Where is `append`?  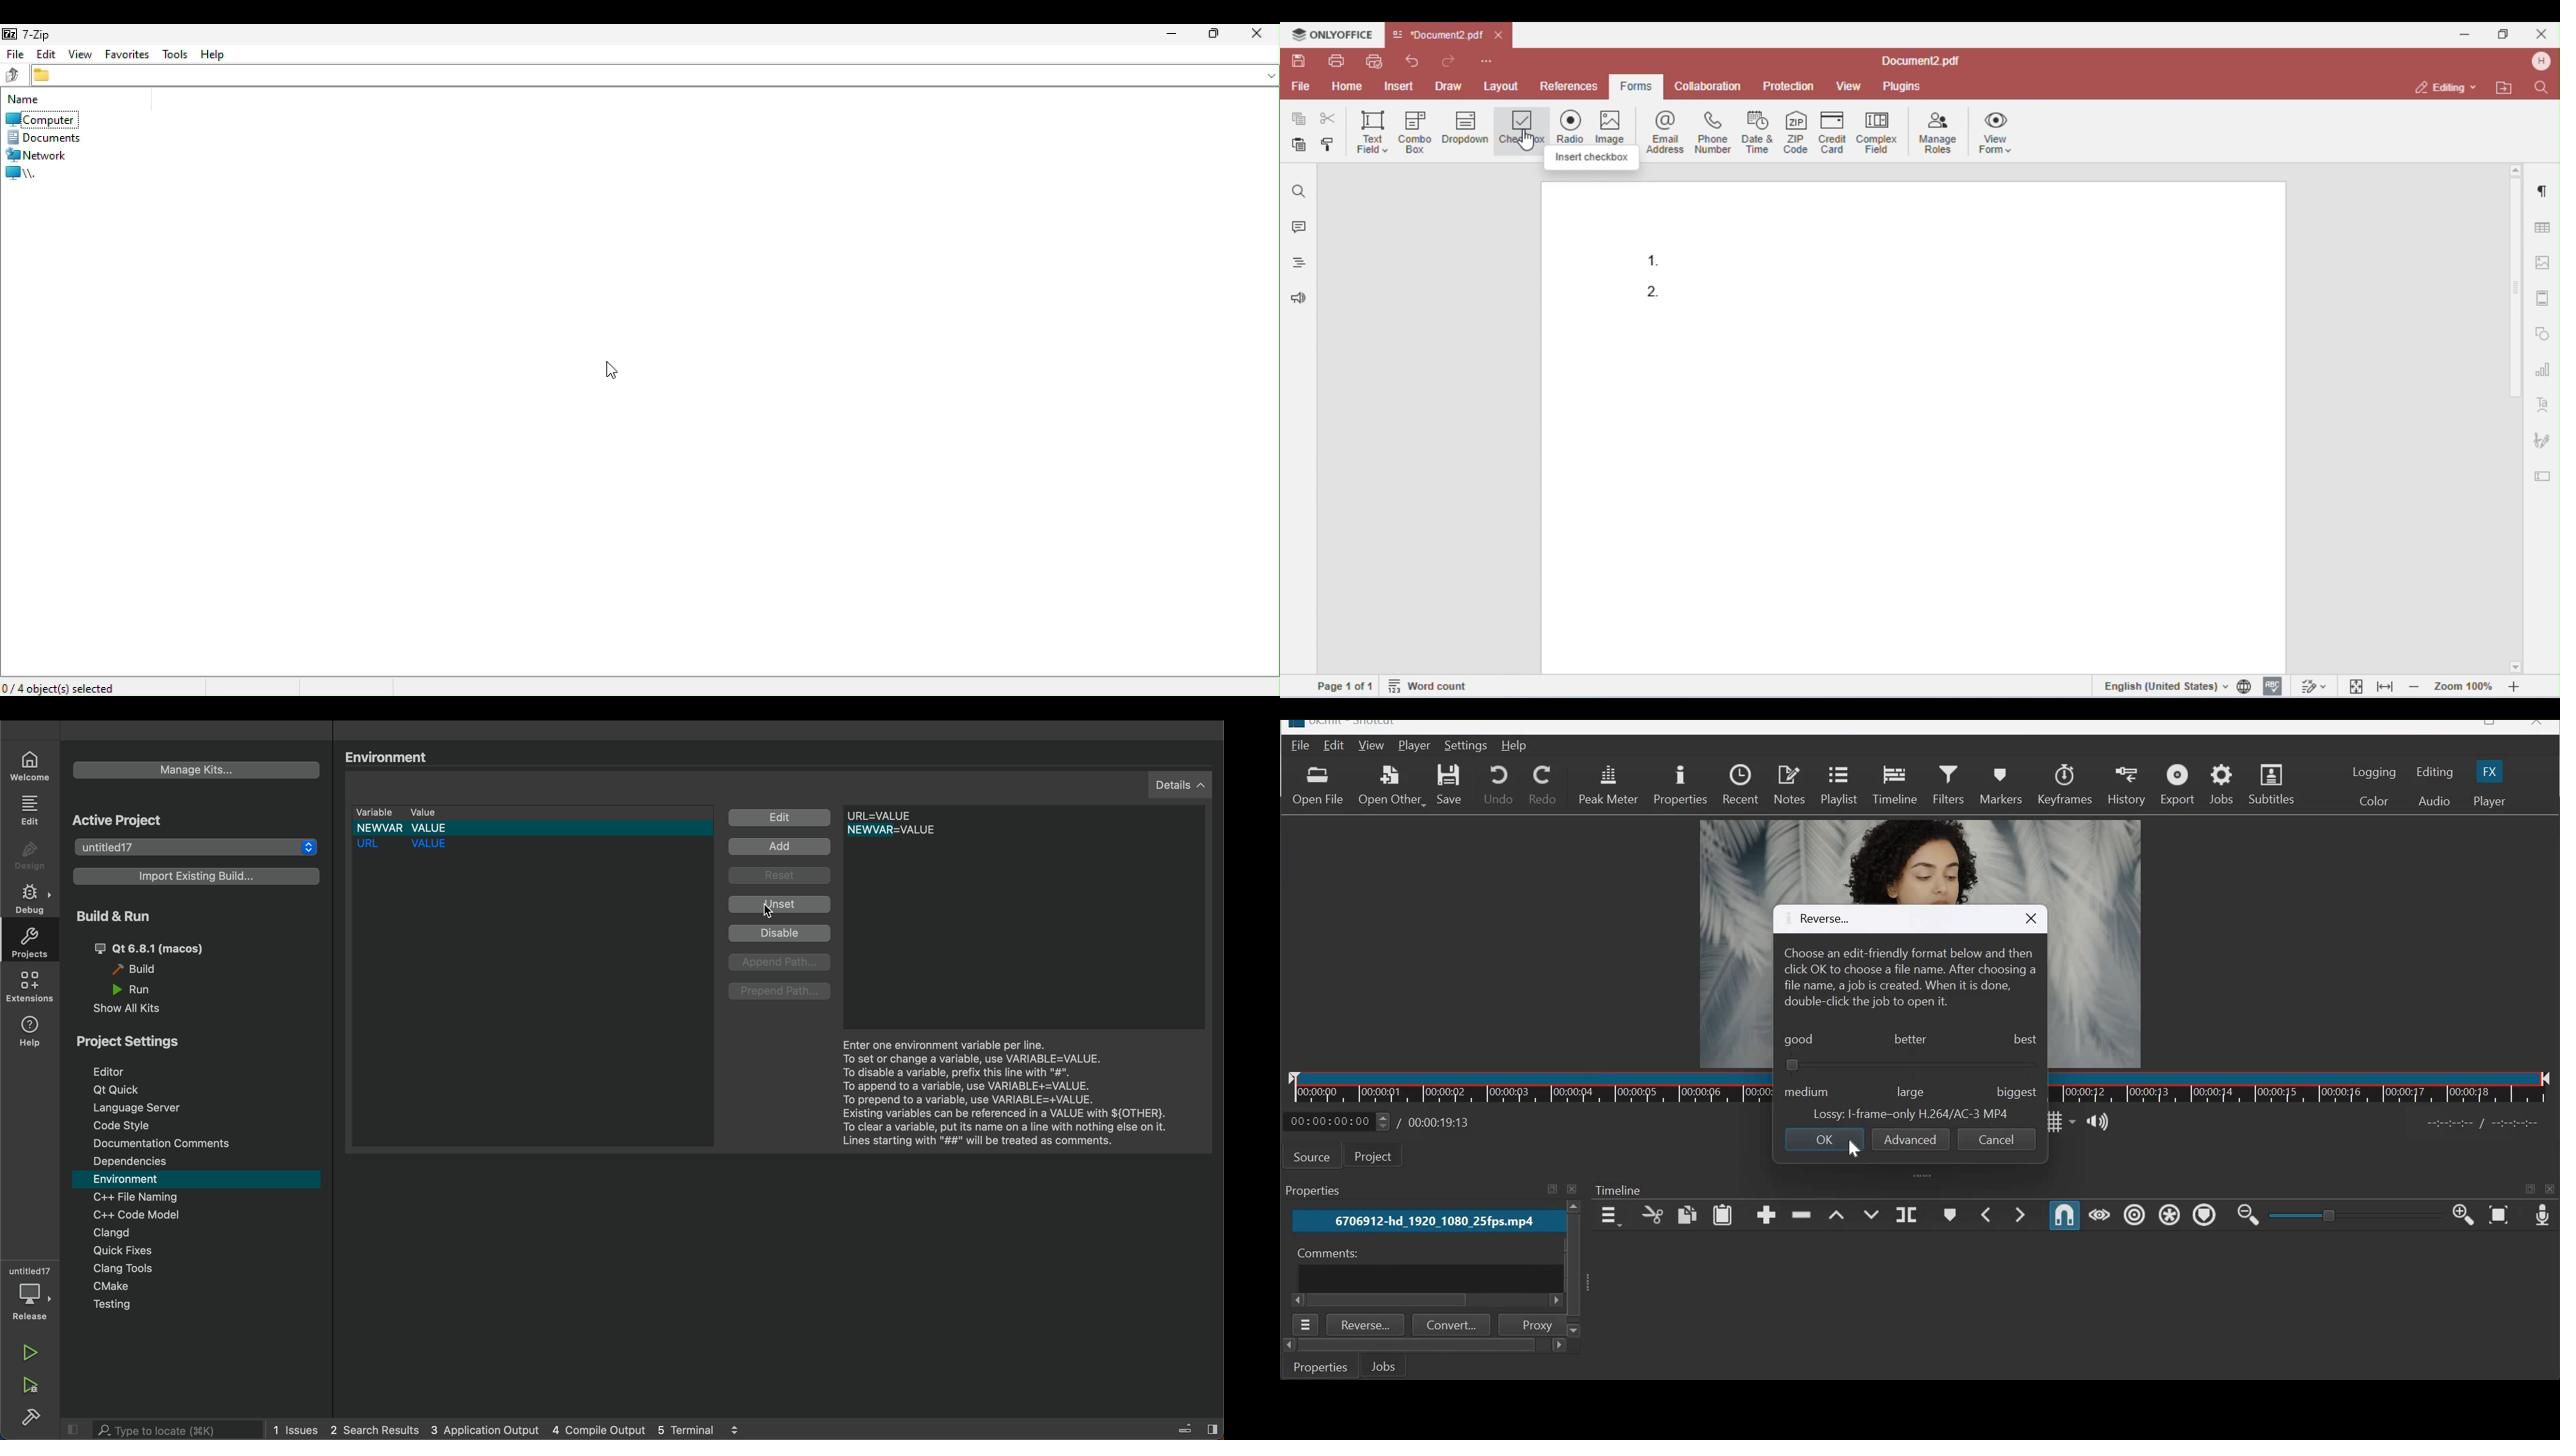 append is located at coordinates (1766, 1215).